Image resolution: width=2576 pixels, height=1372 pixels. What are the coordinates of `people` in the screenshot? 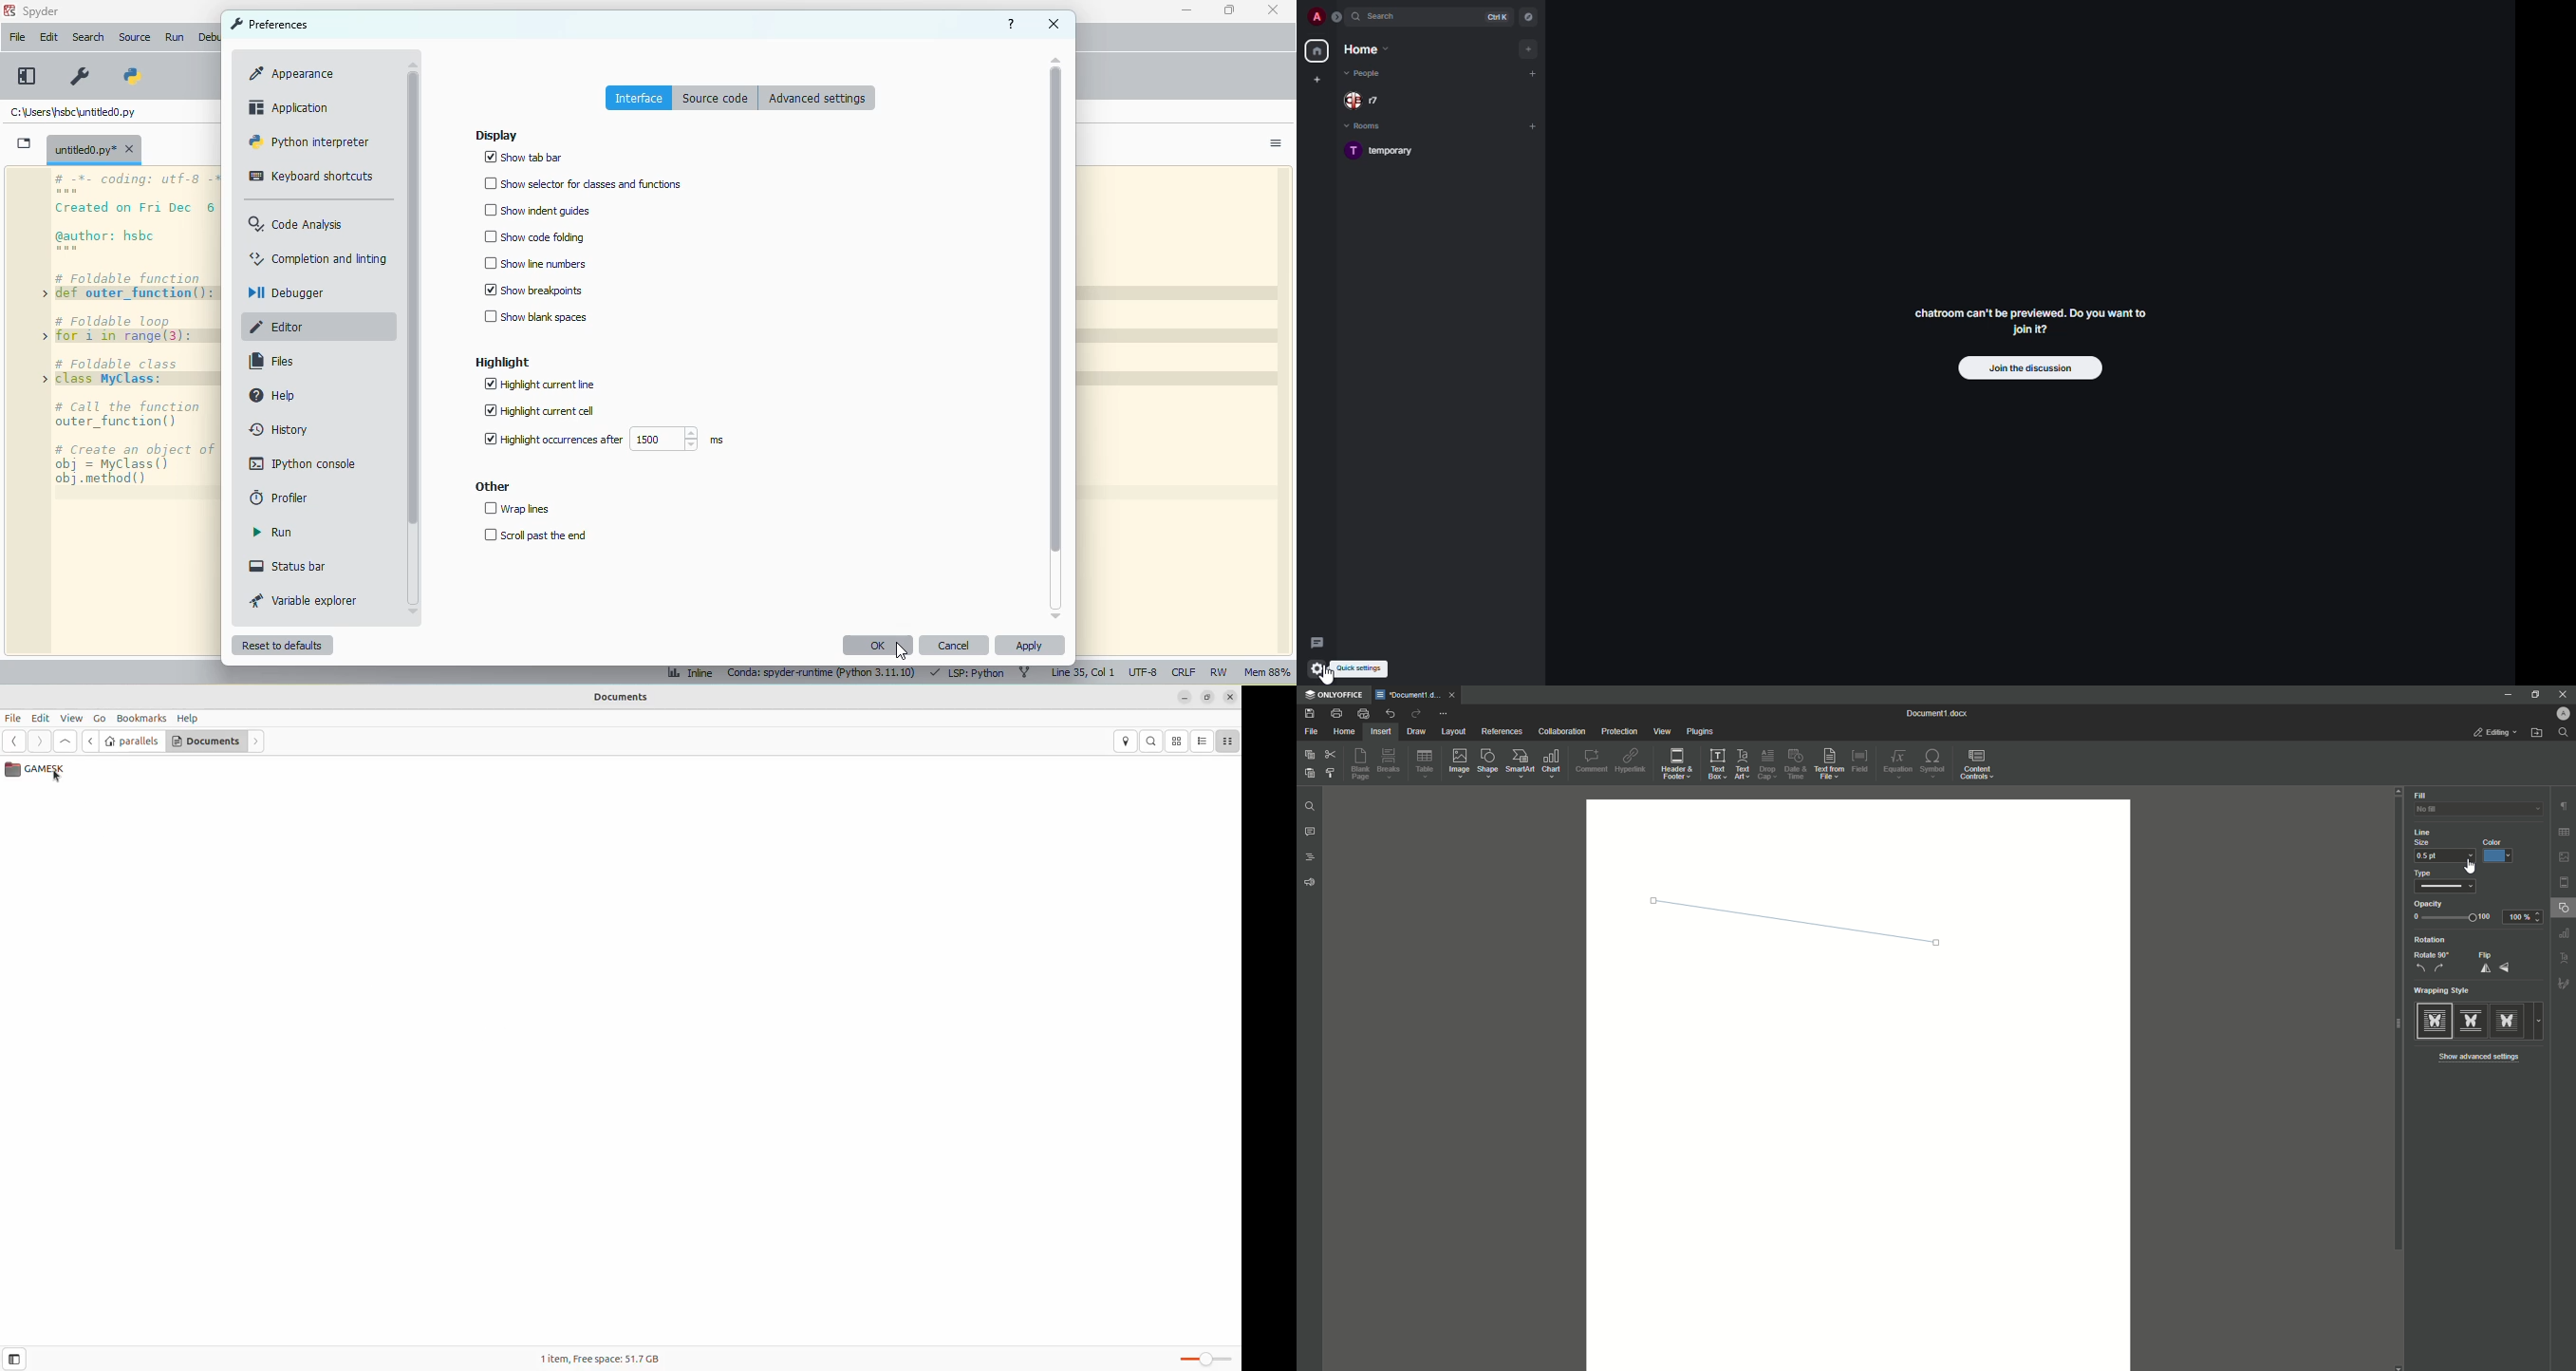 It's located at (1366, 100).